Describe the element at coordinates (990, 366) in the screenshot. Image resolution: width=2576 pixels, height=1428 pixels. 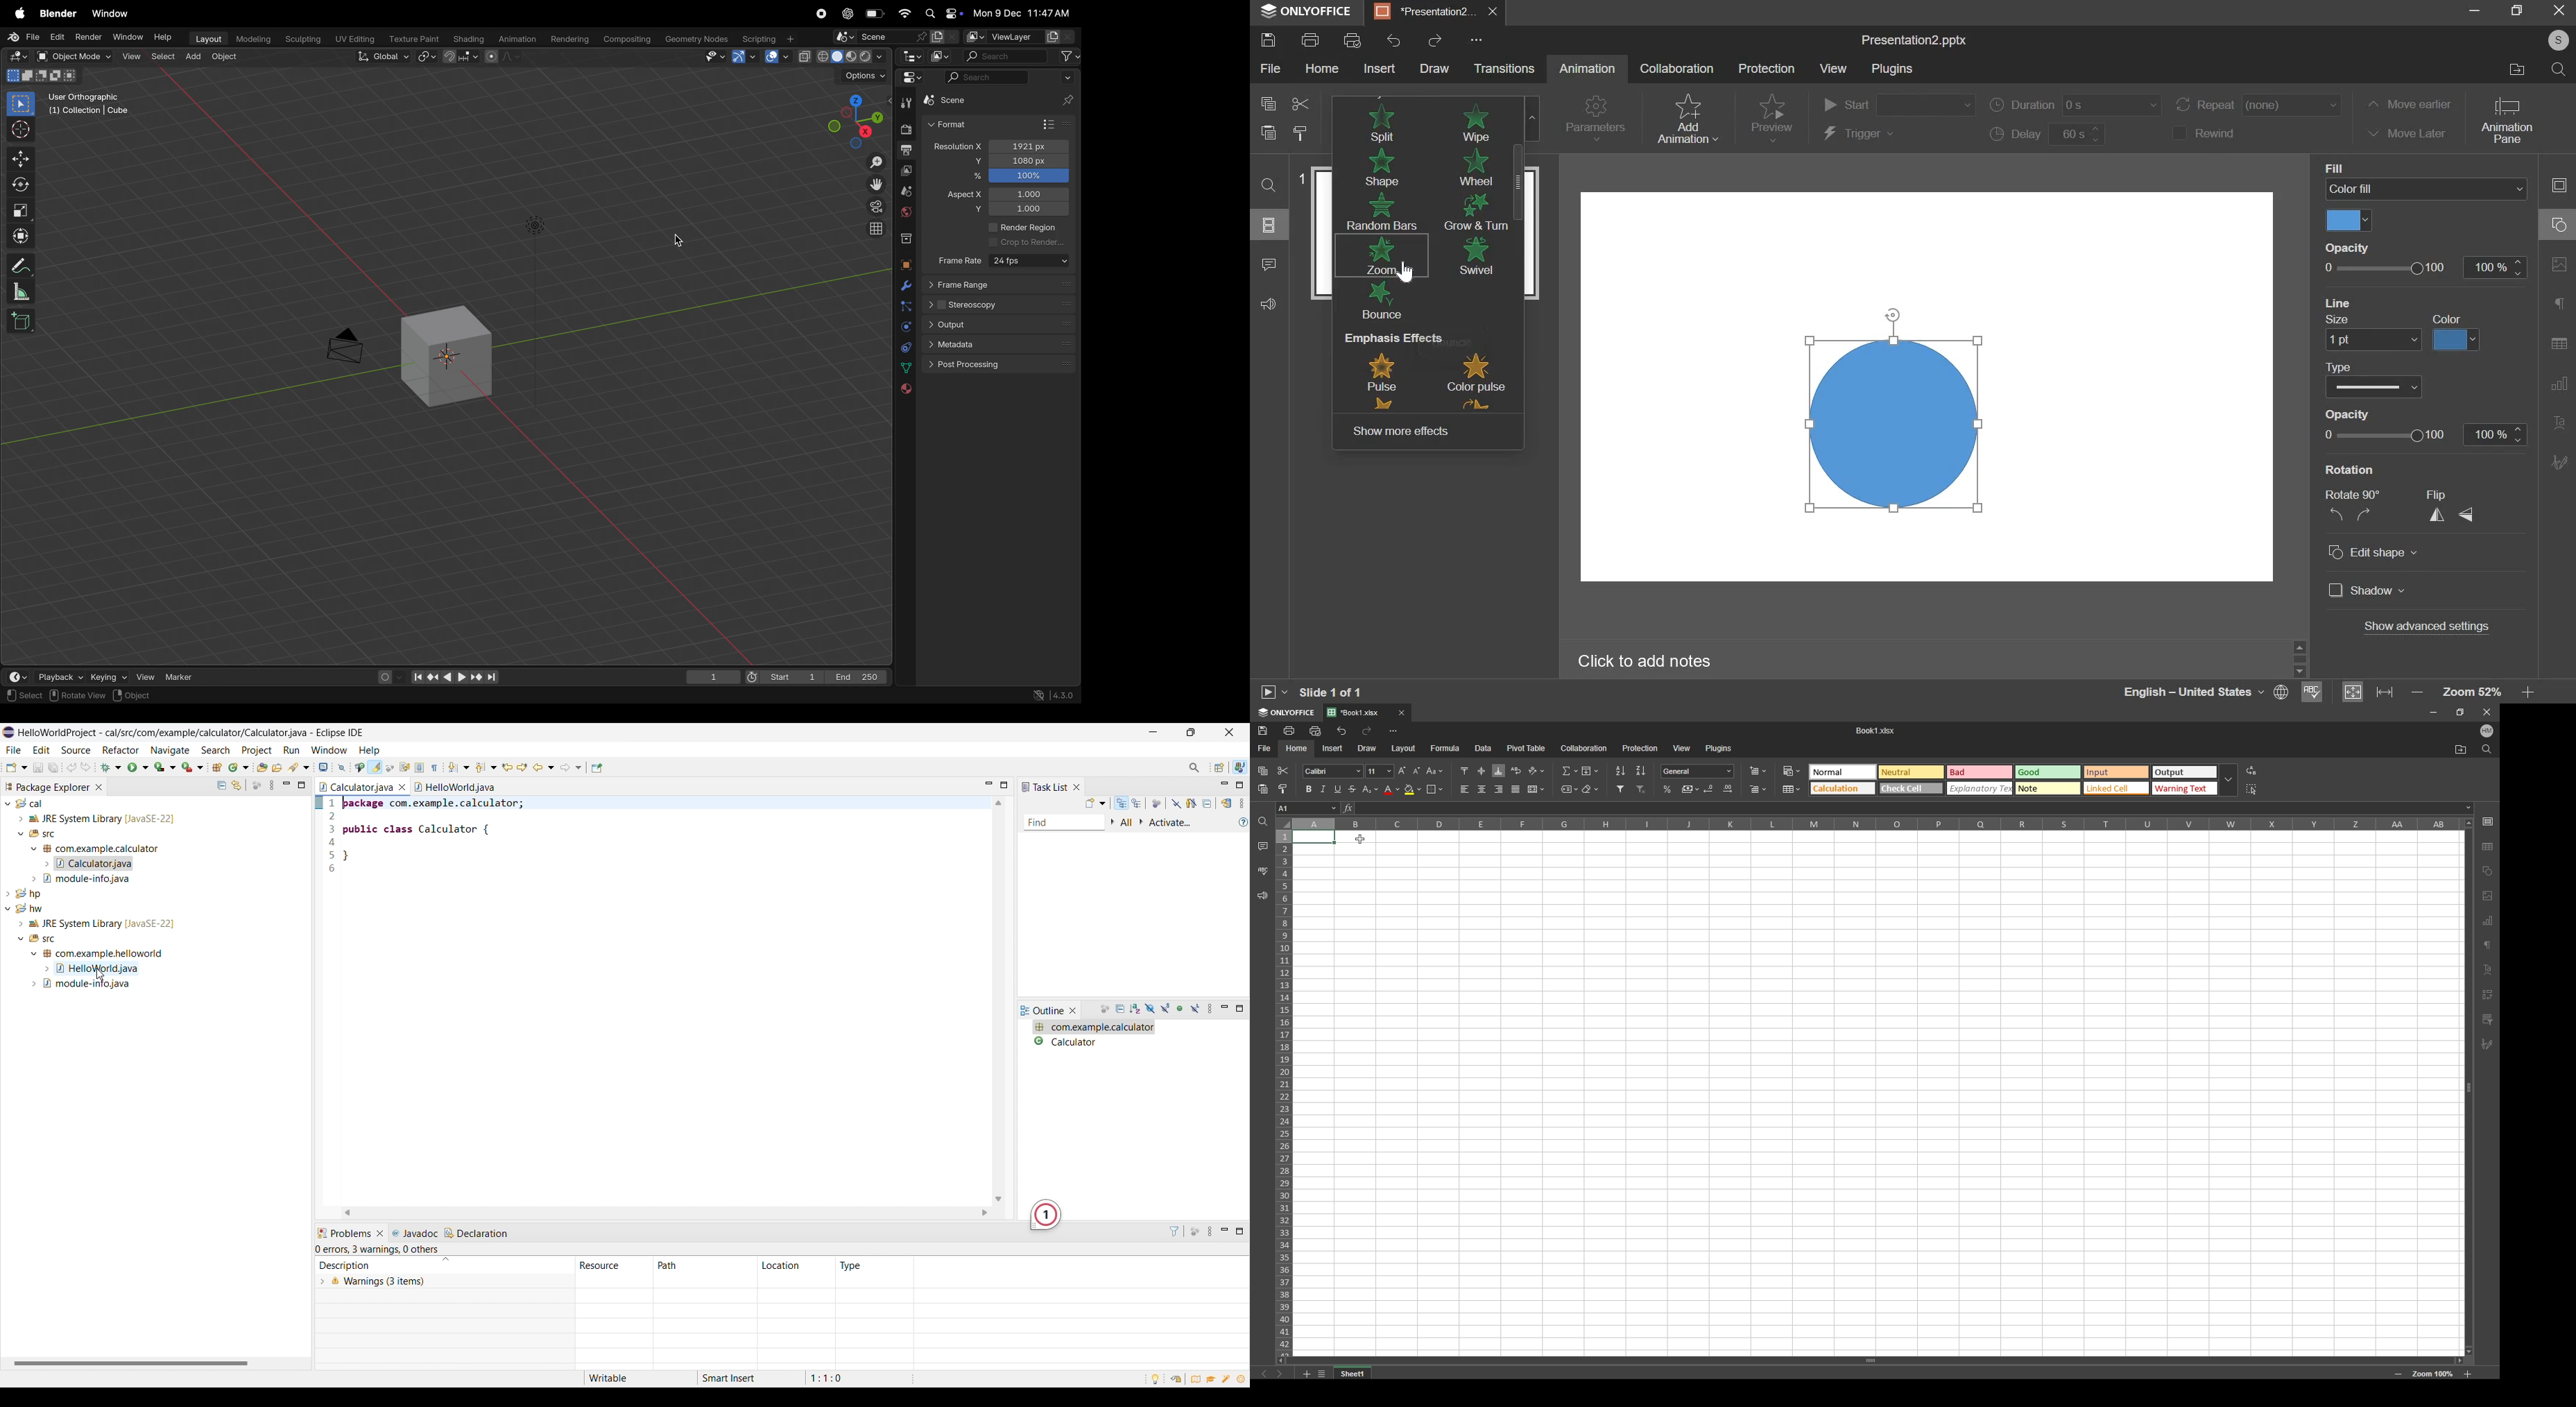
I see `post processing` at that location.